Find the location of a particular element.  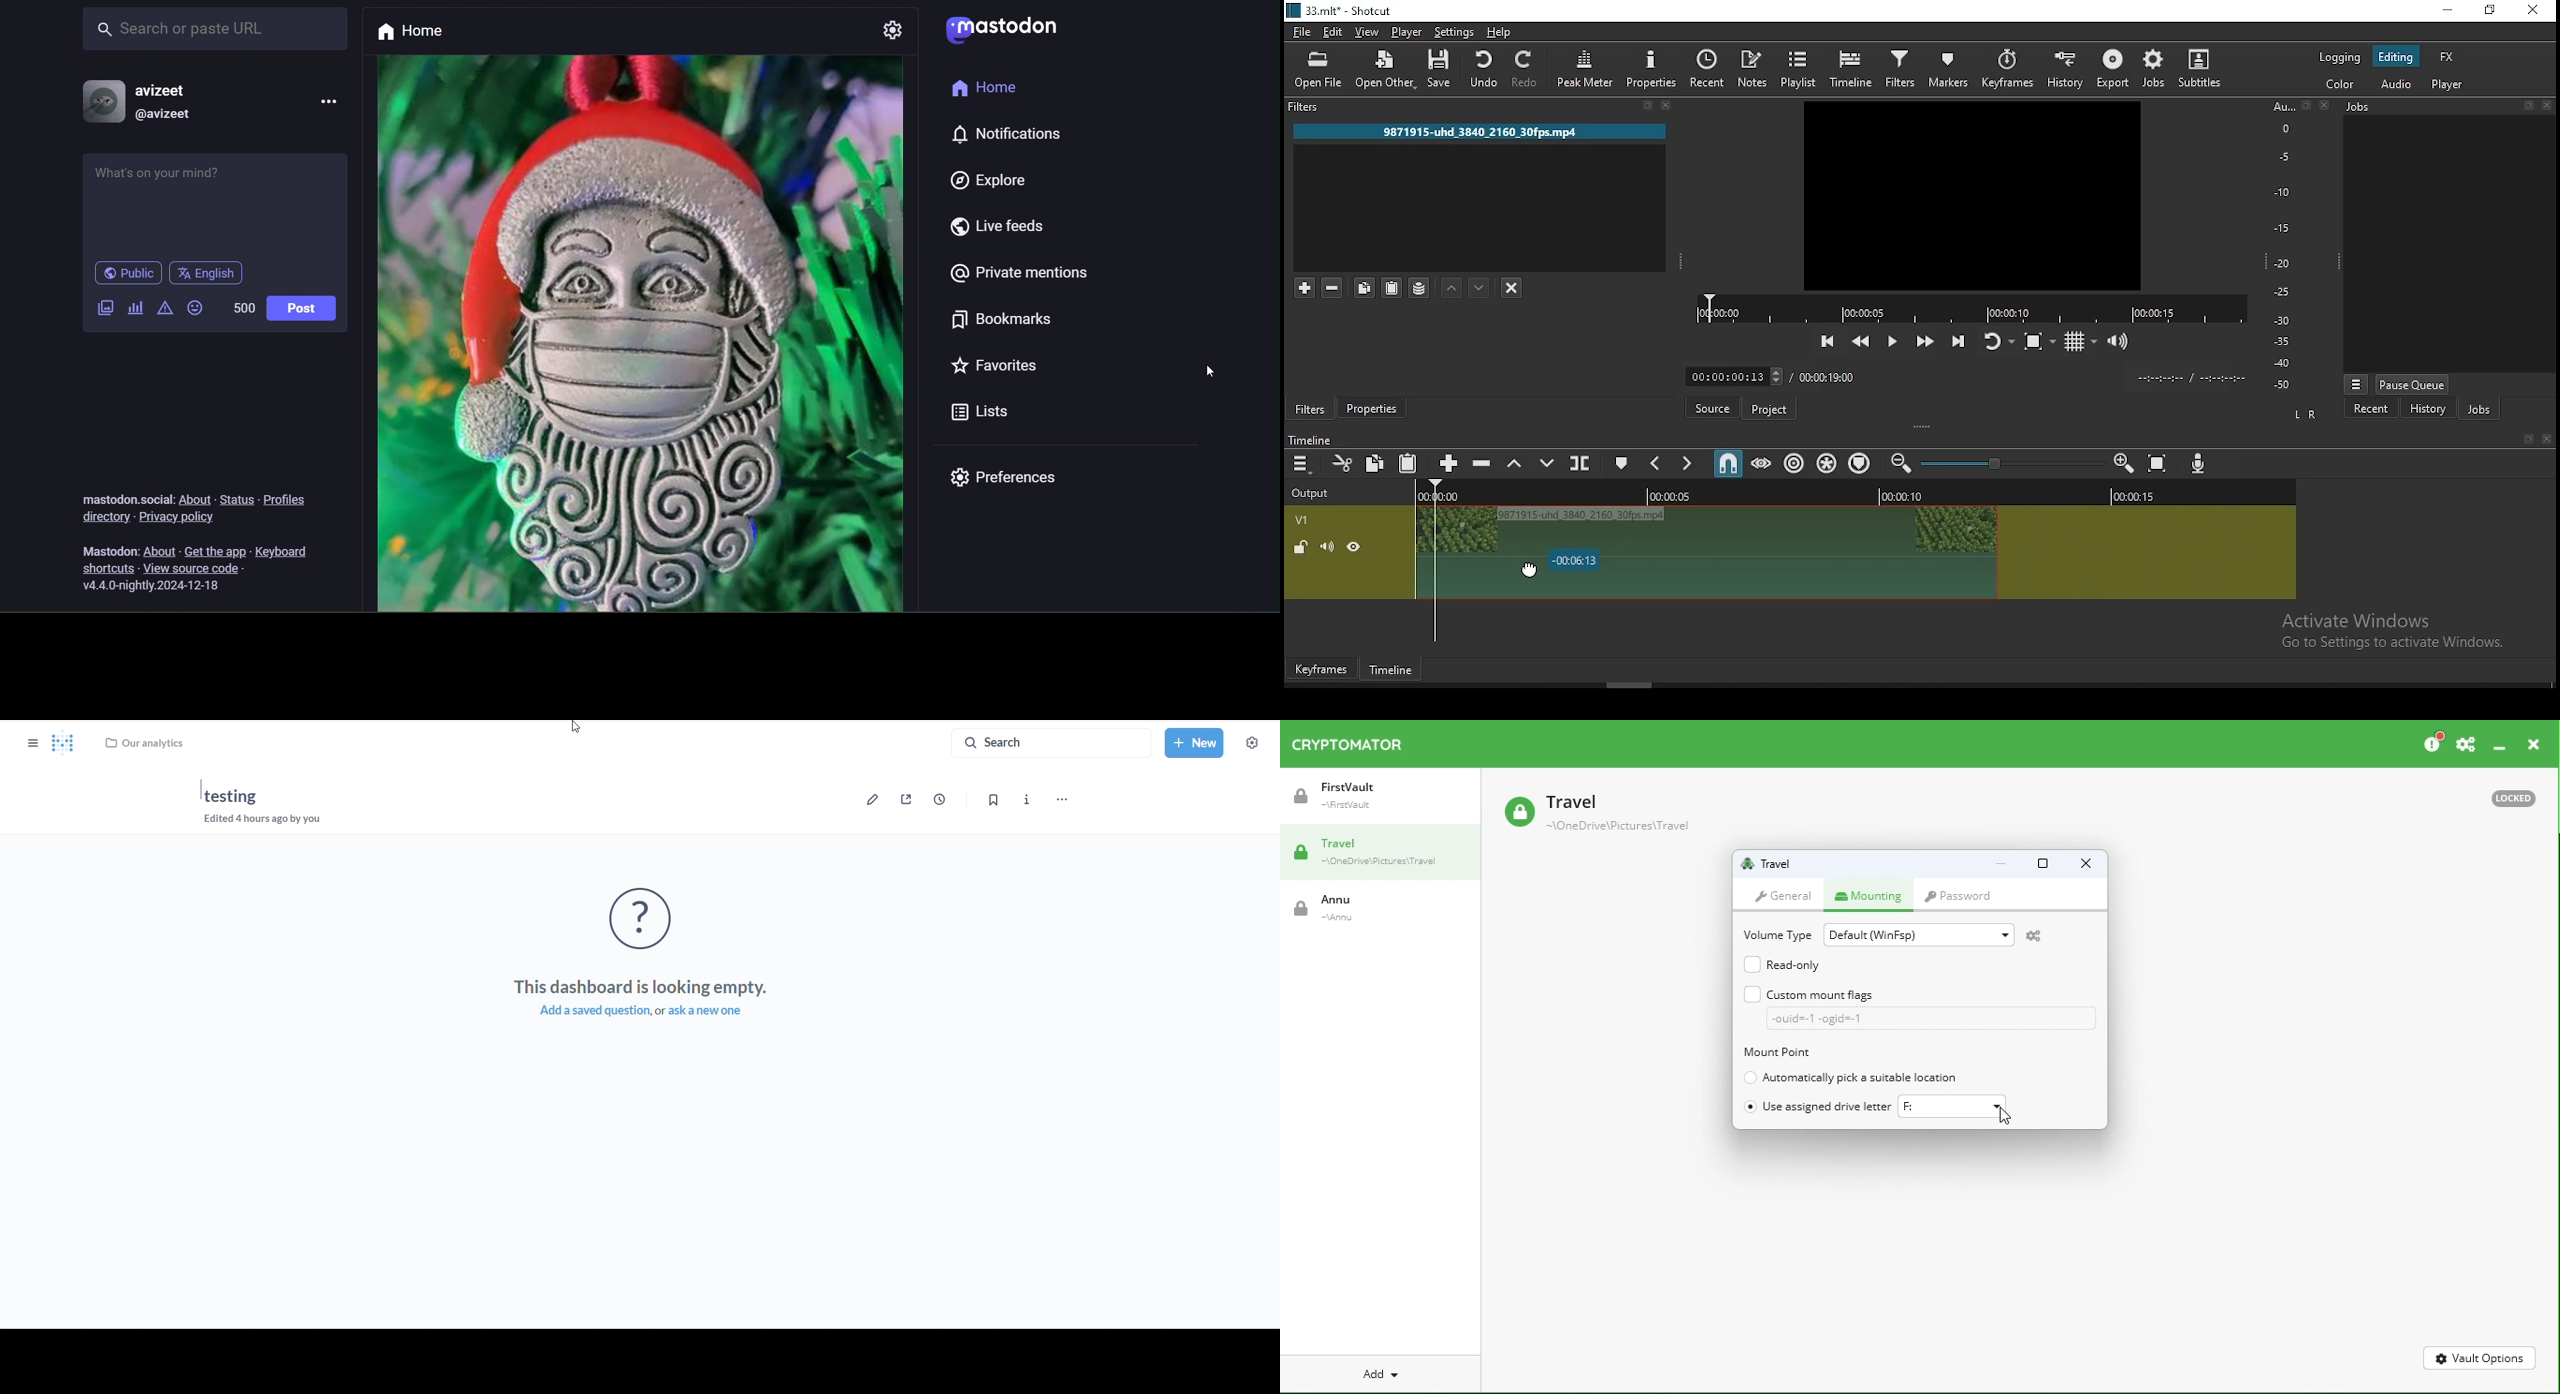

Viewmore is located at coordinates (2358, 384).